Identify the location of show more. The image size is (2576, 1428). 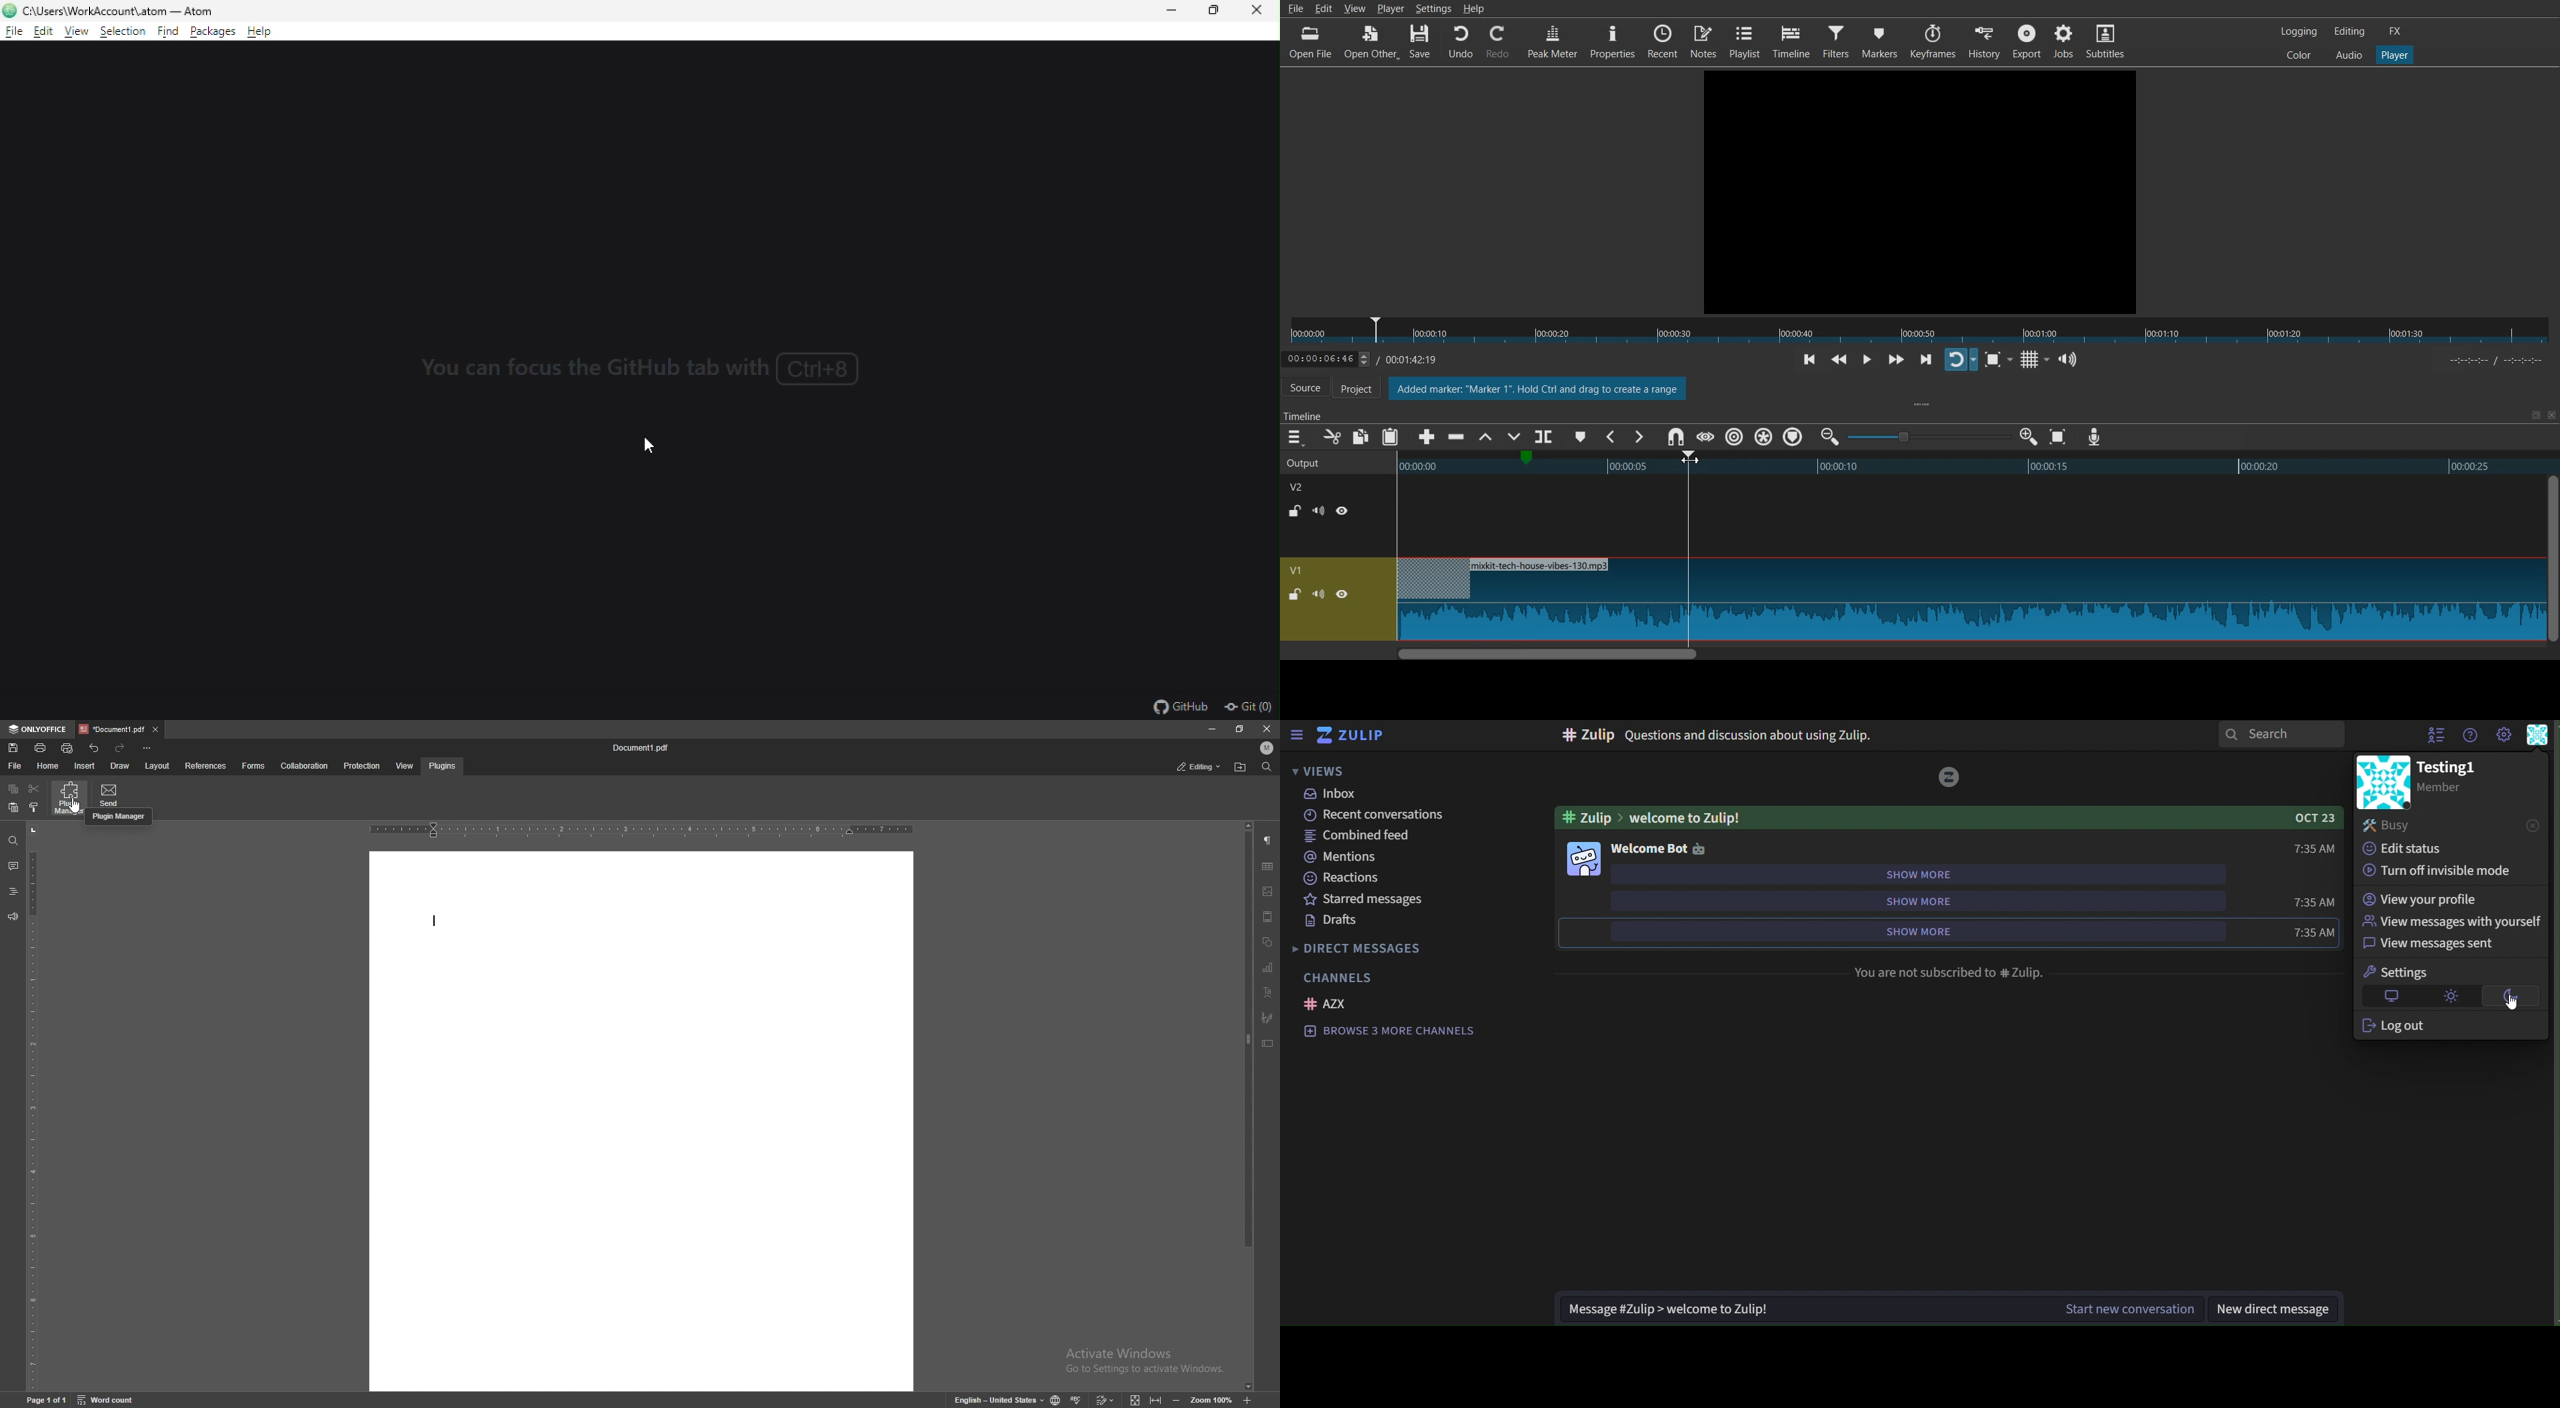
(1914, 902).